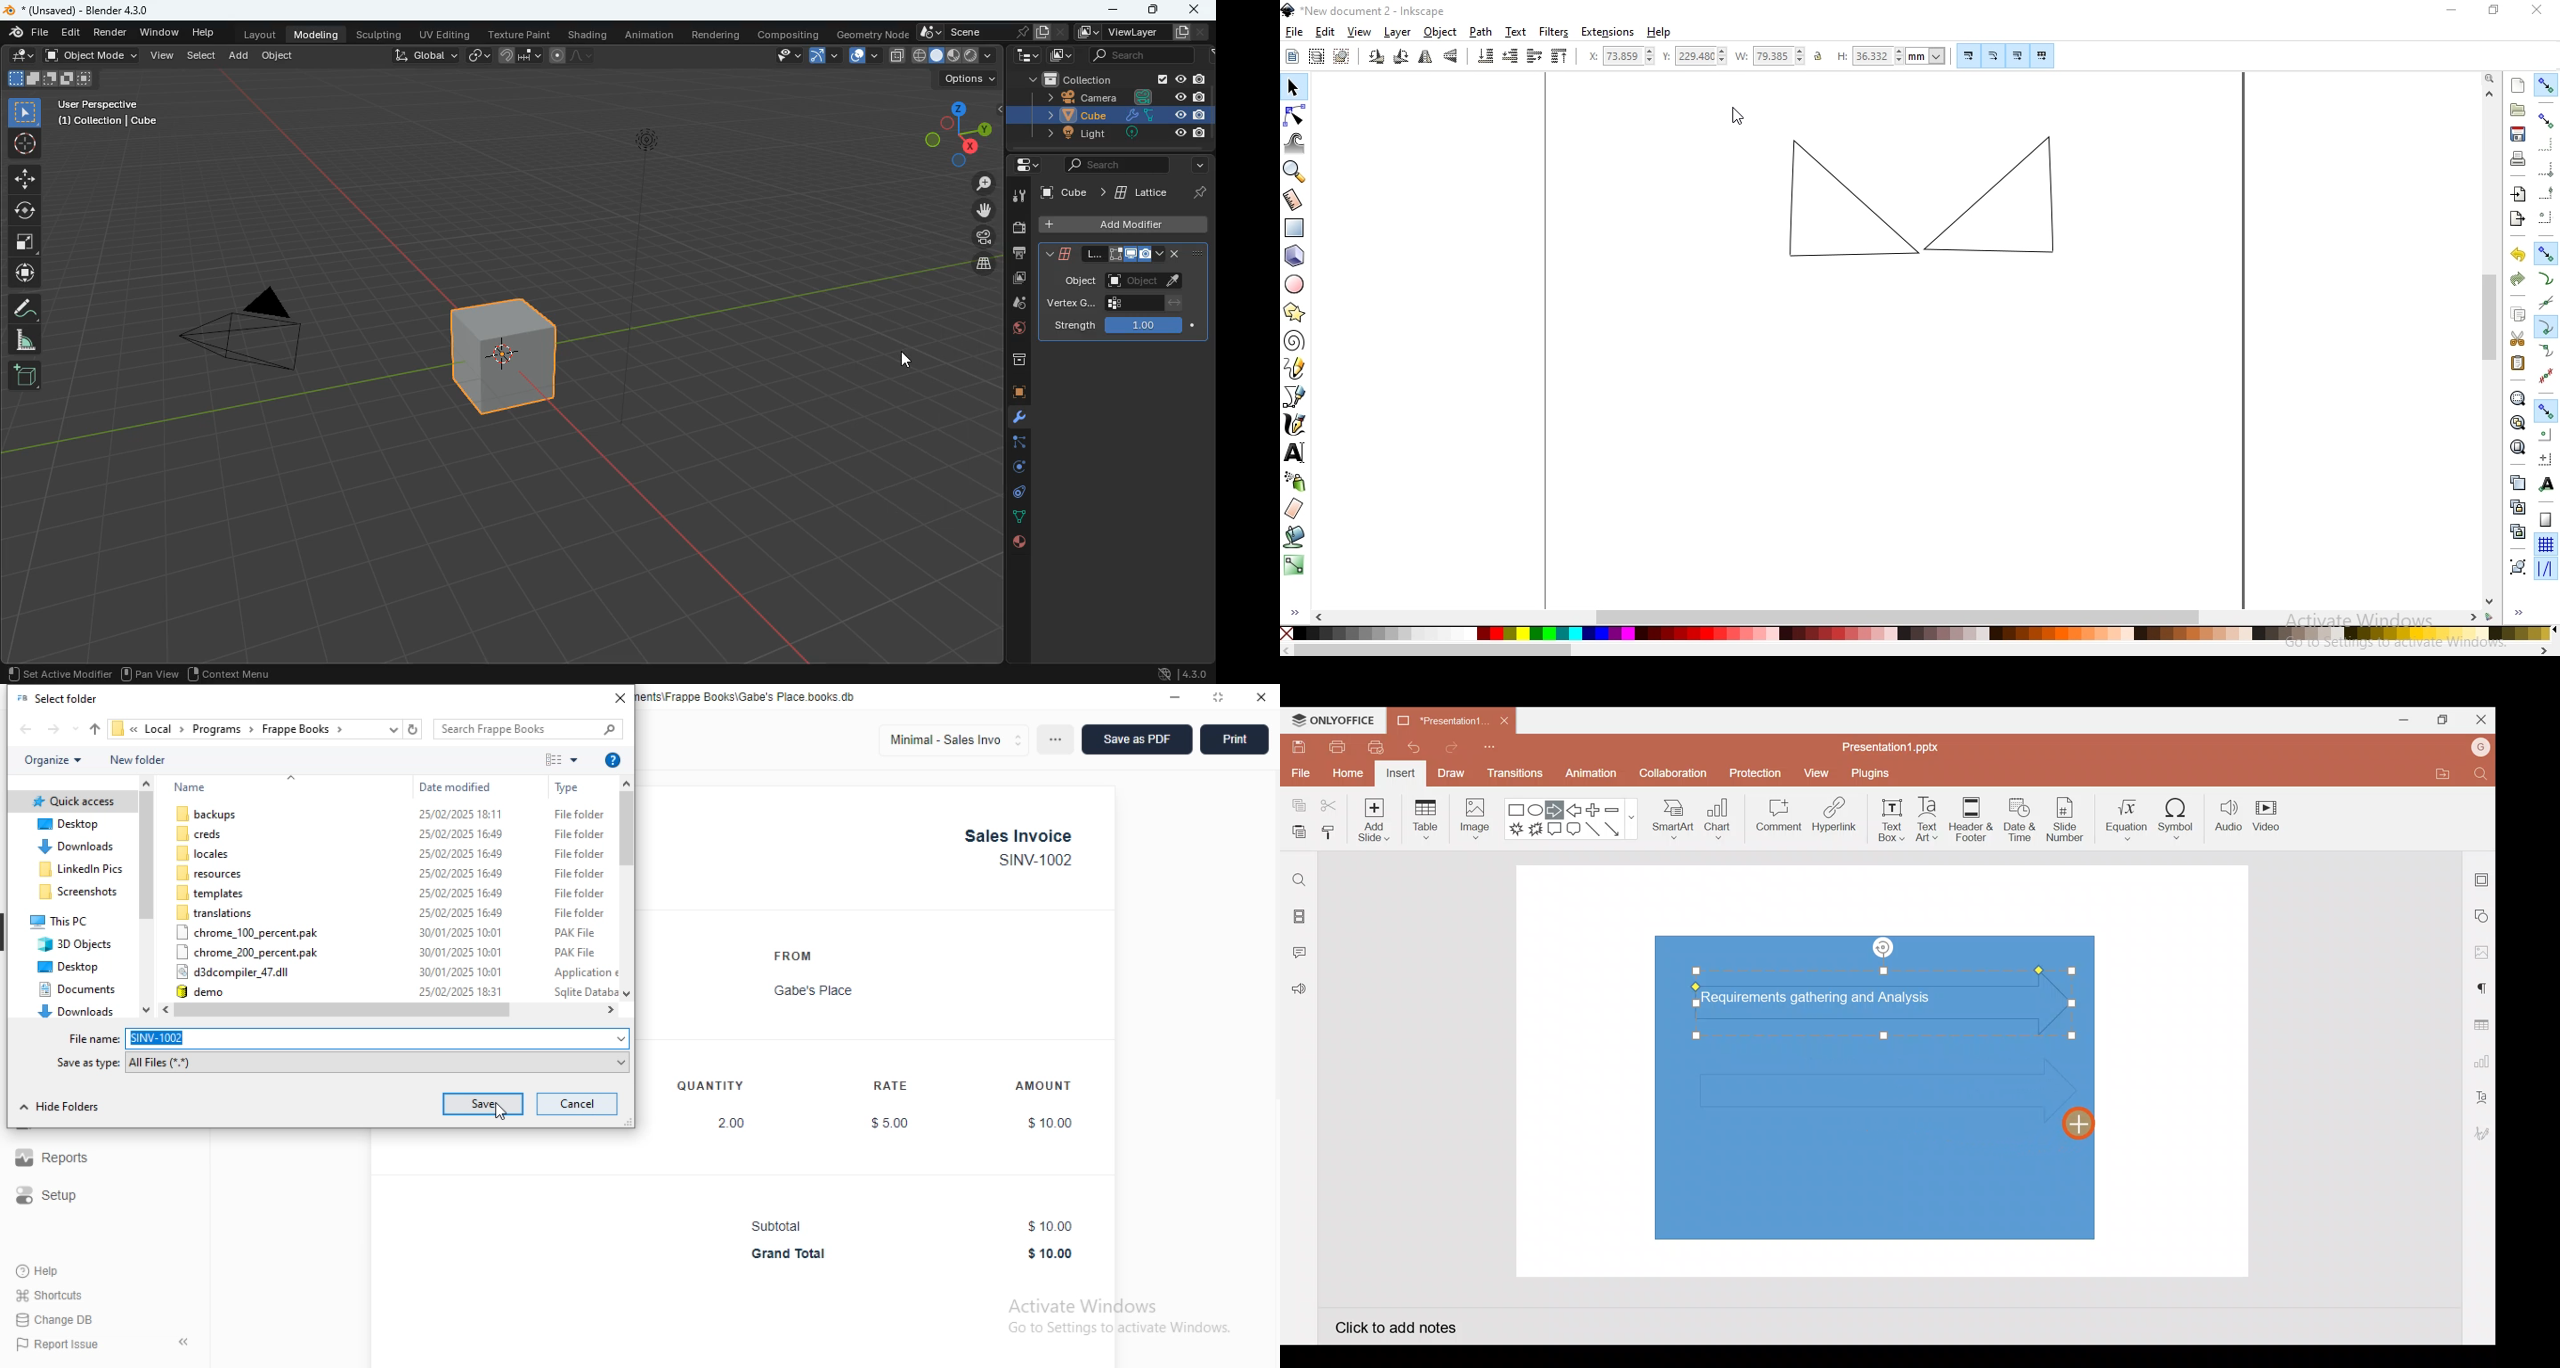  What do you see at coordinates (190, 787) in the screenshot?
I see `name` at bounding box center [190, 787].